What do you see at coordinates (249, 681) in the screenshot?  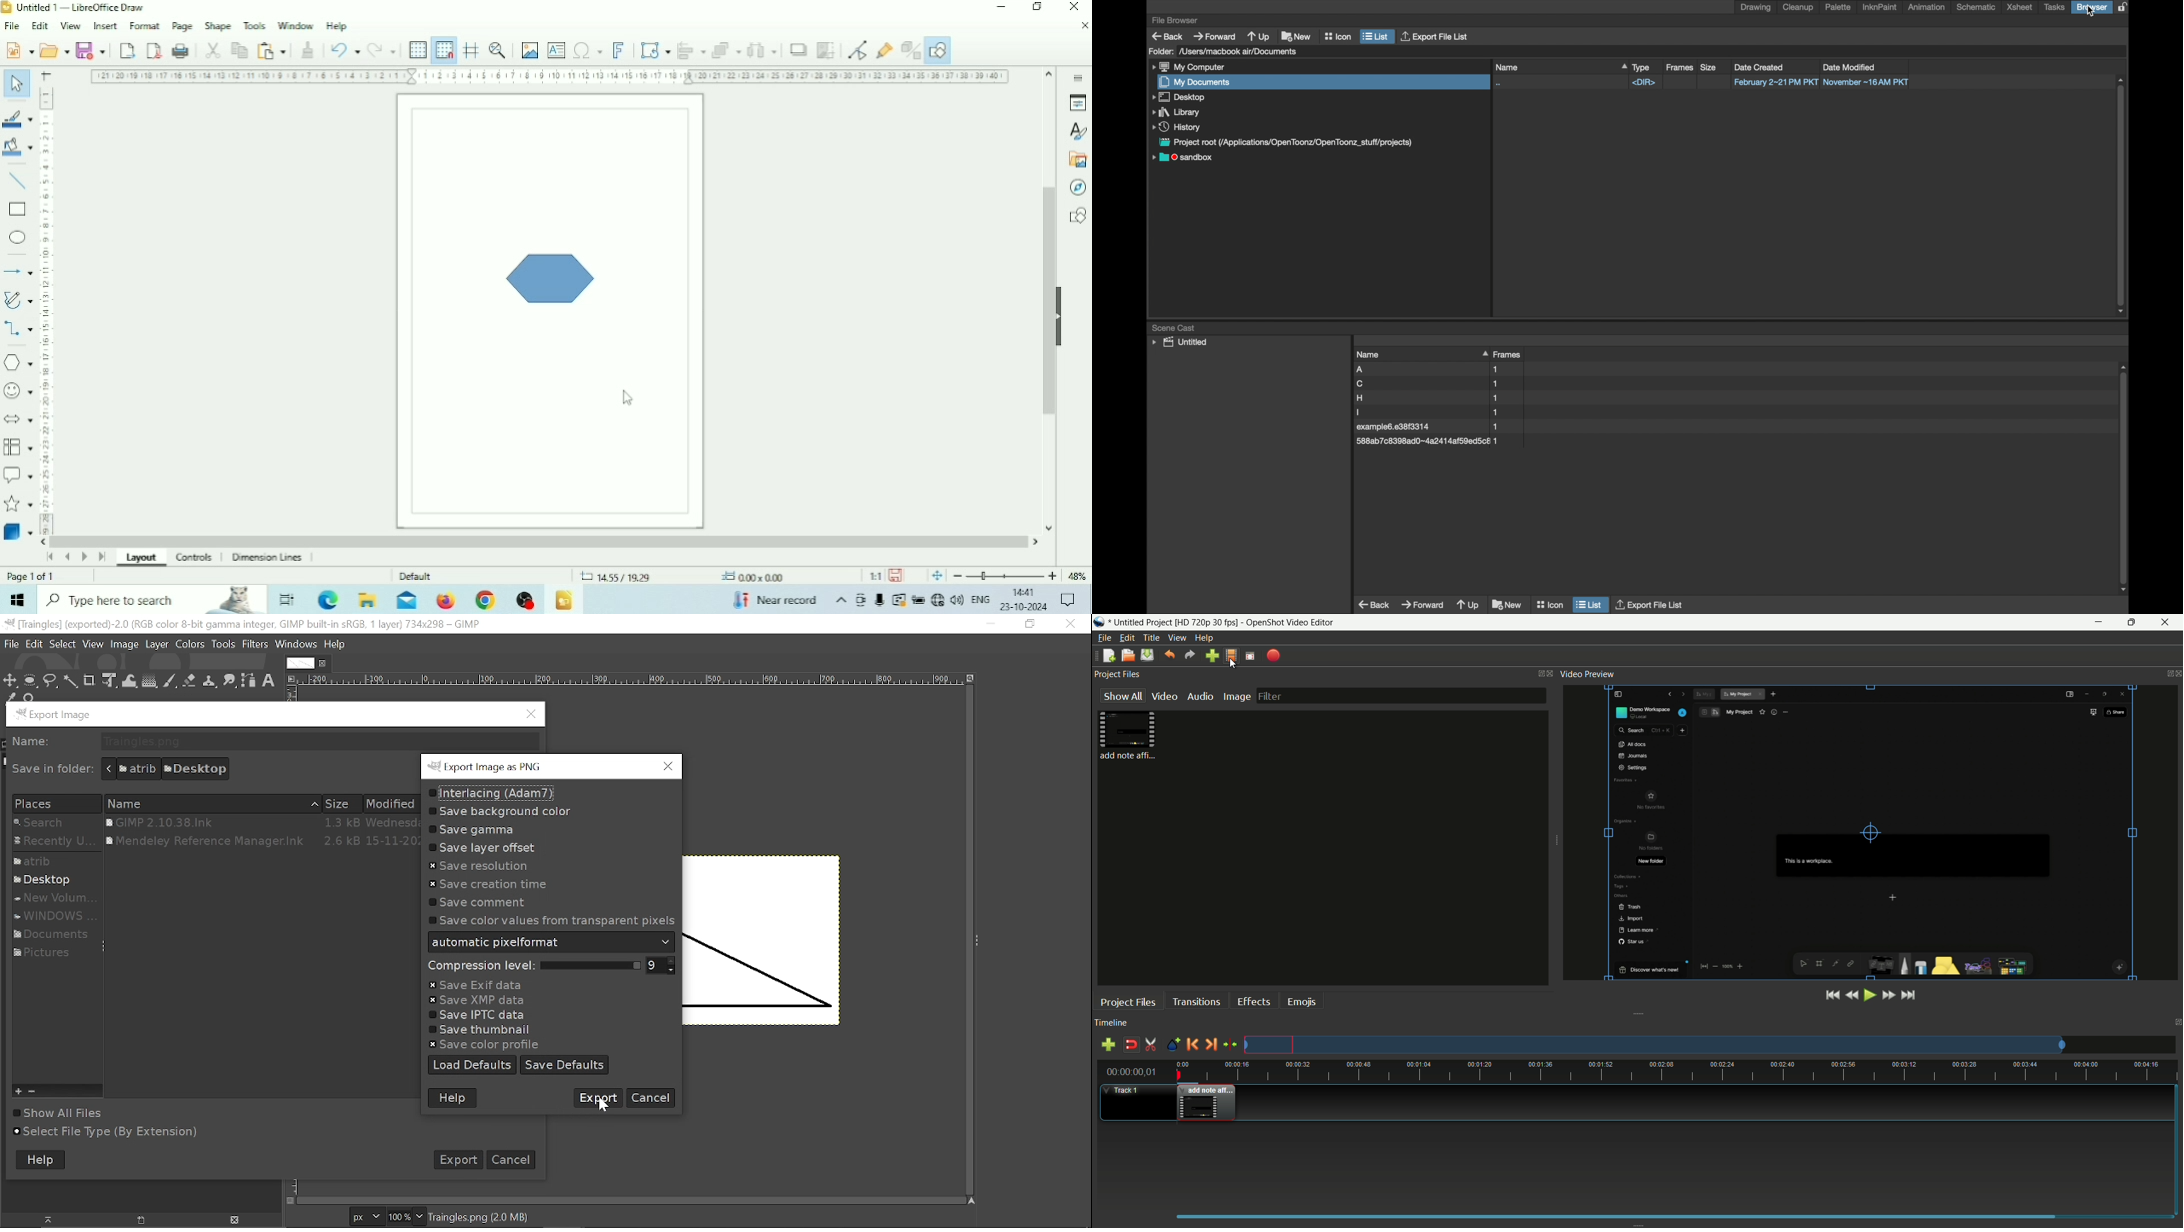 I see `paths tool` at bounding box center [249, 681].